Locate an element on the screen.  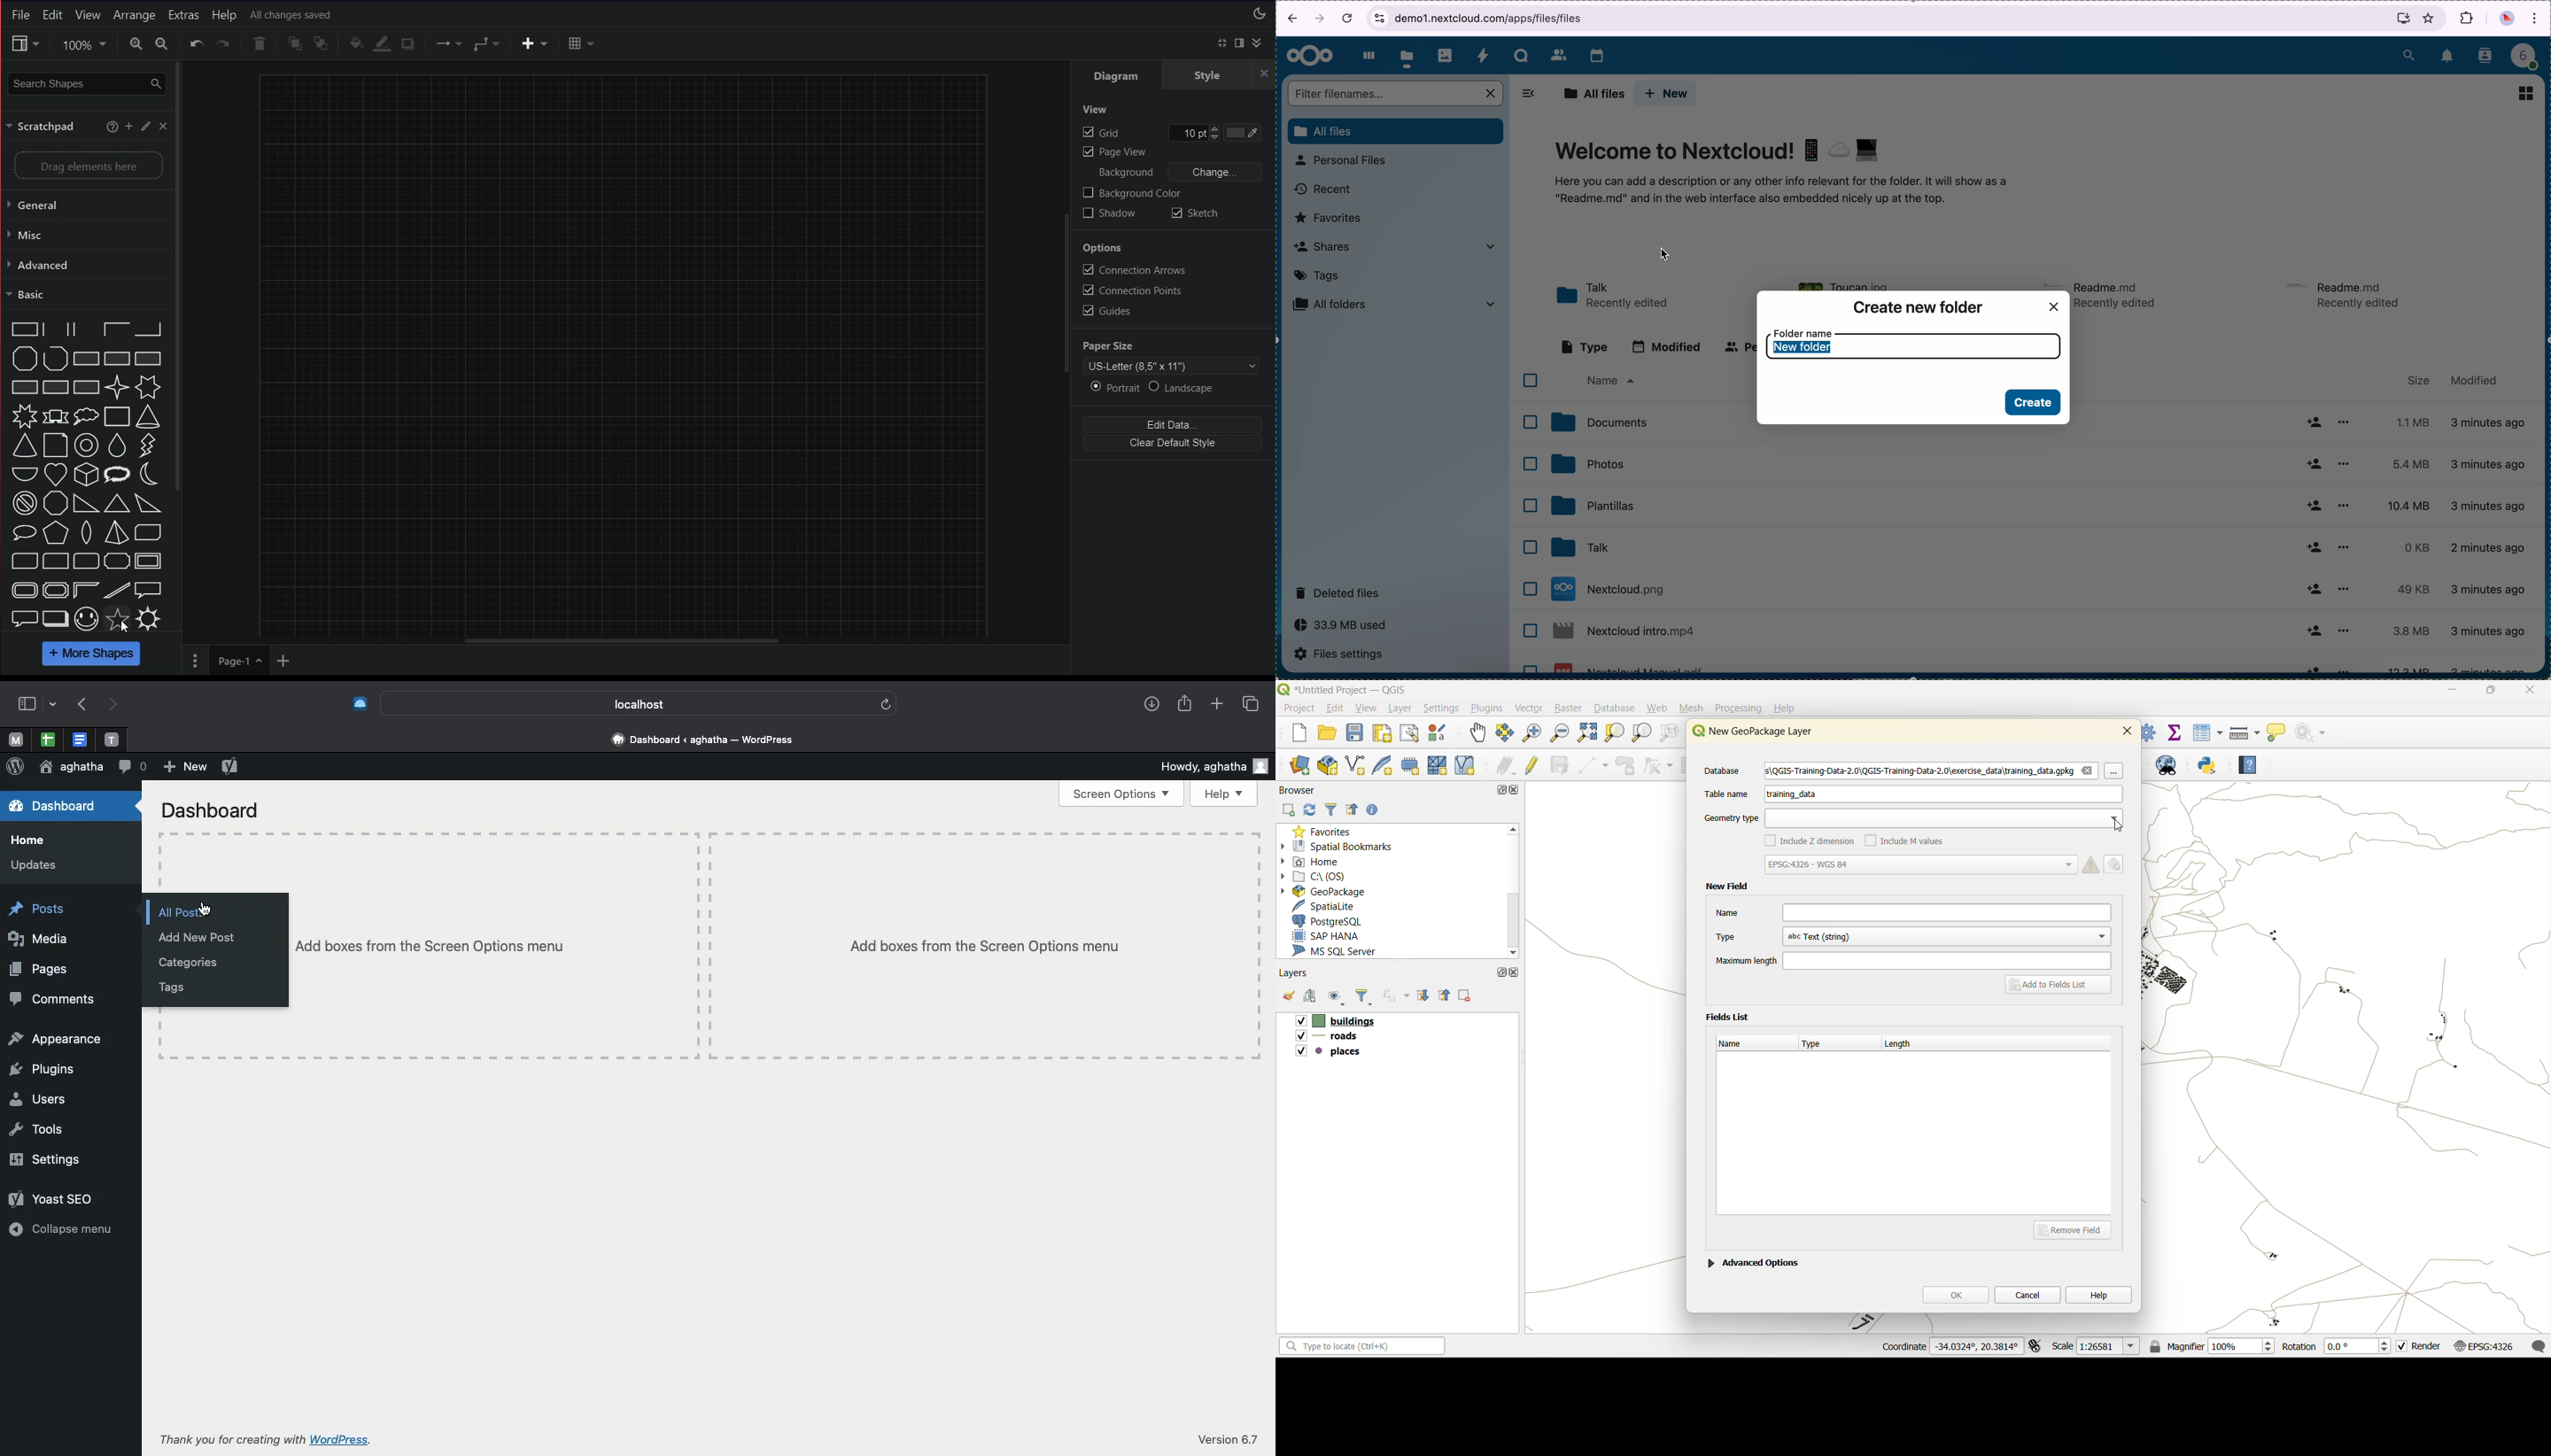
plaque is located at coordinates (117, 561).